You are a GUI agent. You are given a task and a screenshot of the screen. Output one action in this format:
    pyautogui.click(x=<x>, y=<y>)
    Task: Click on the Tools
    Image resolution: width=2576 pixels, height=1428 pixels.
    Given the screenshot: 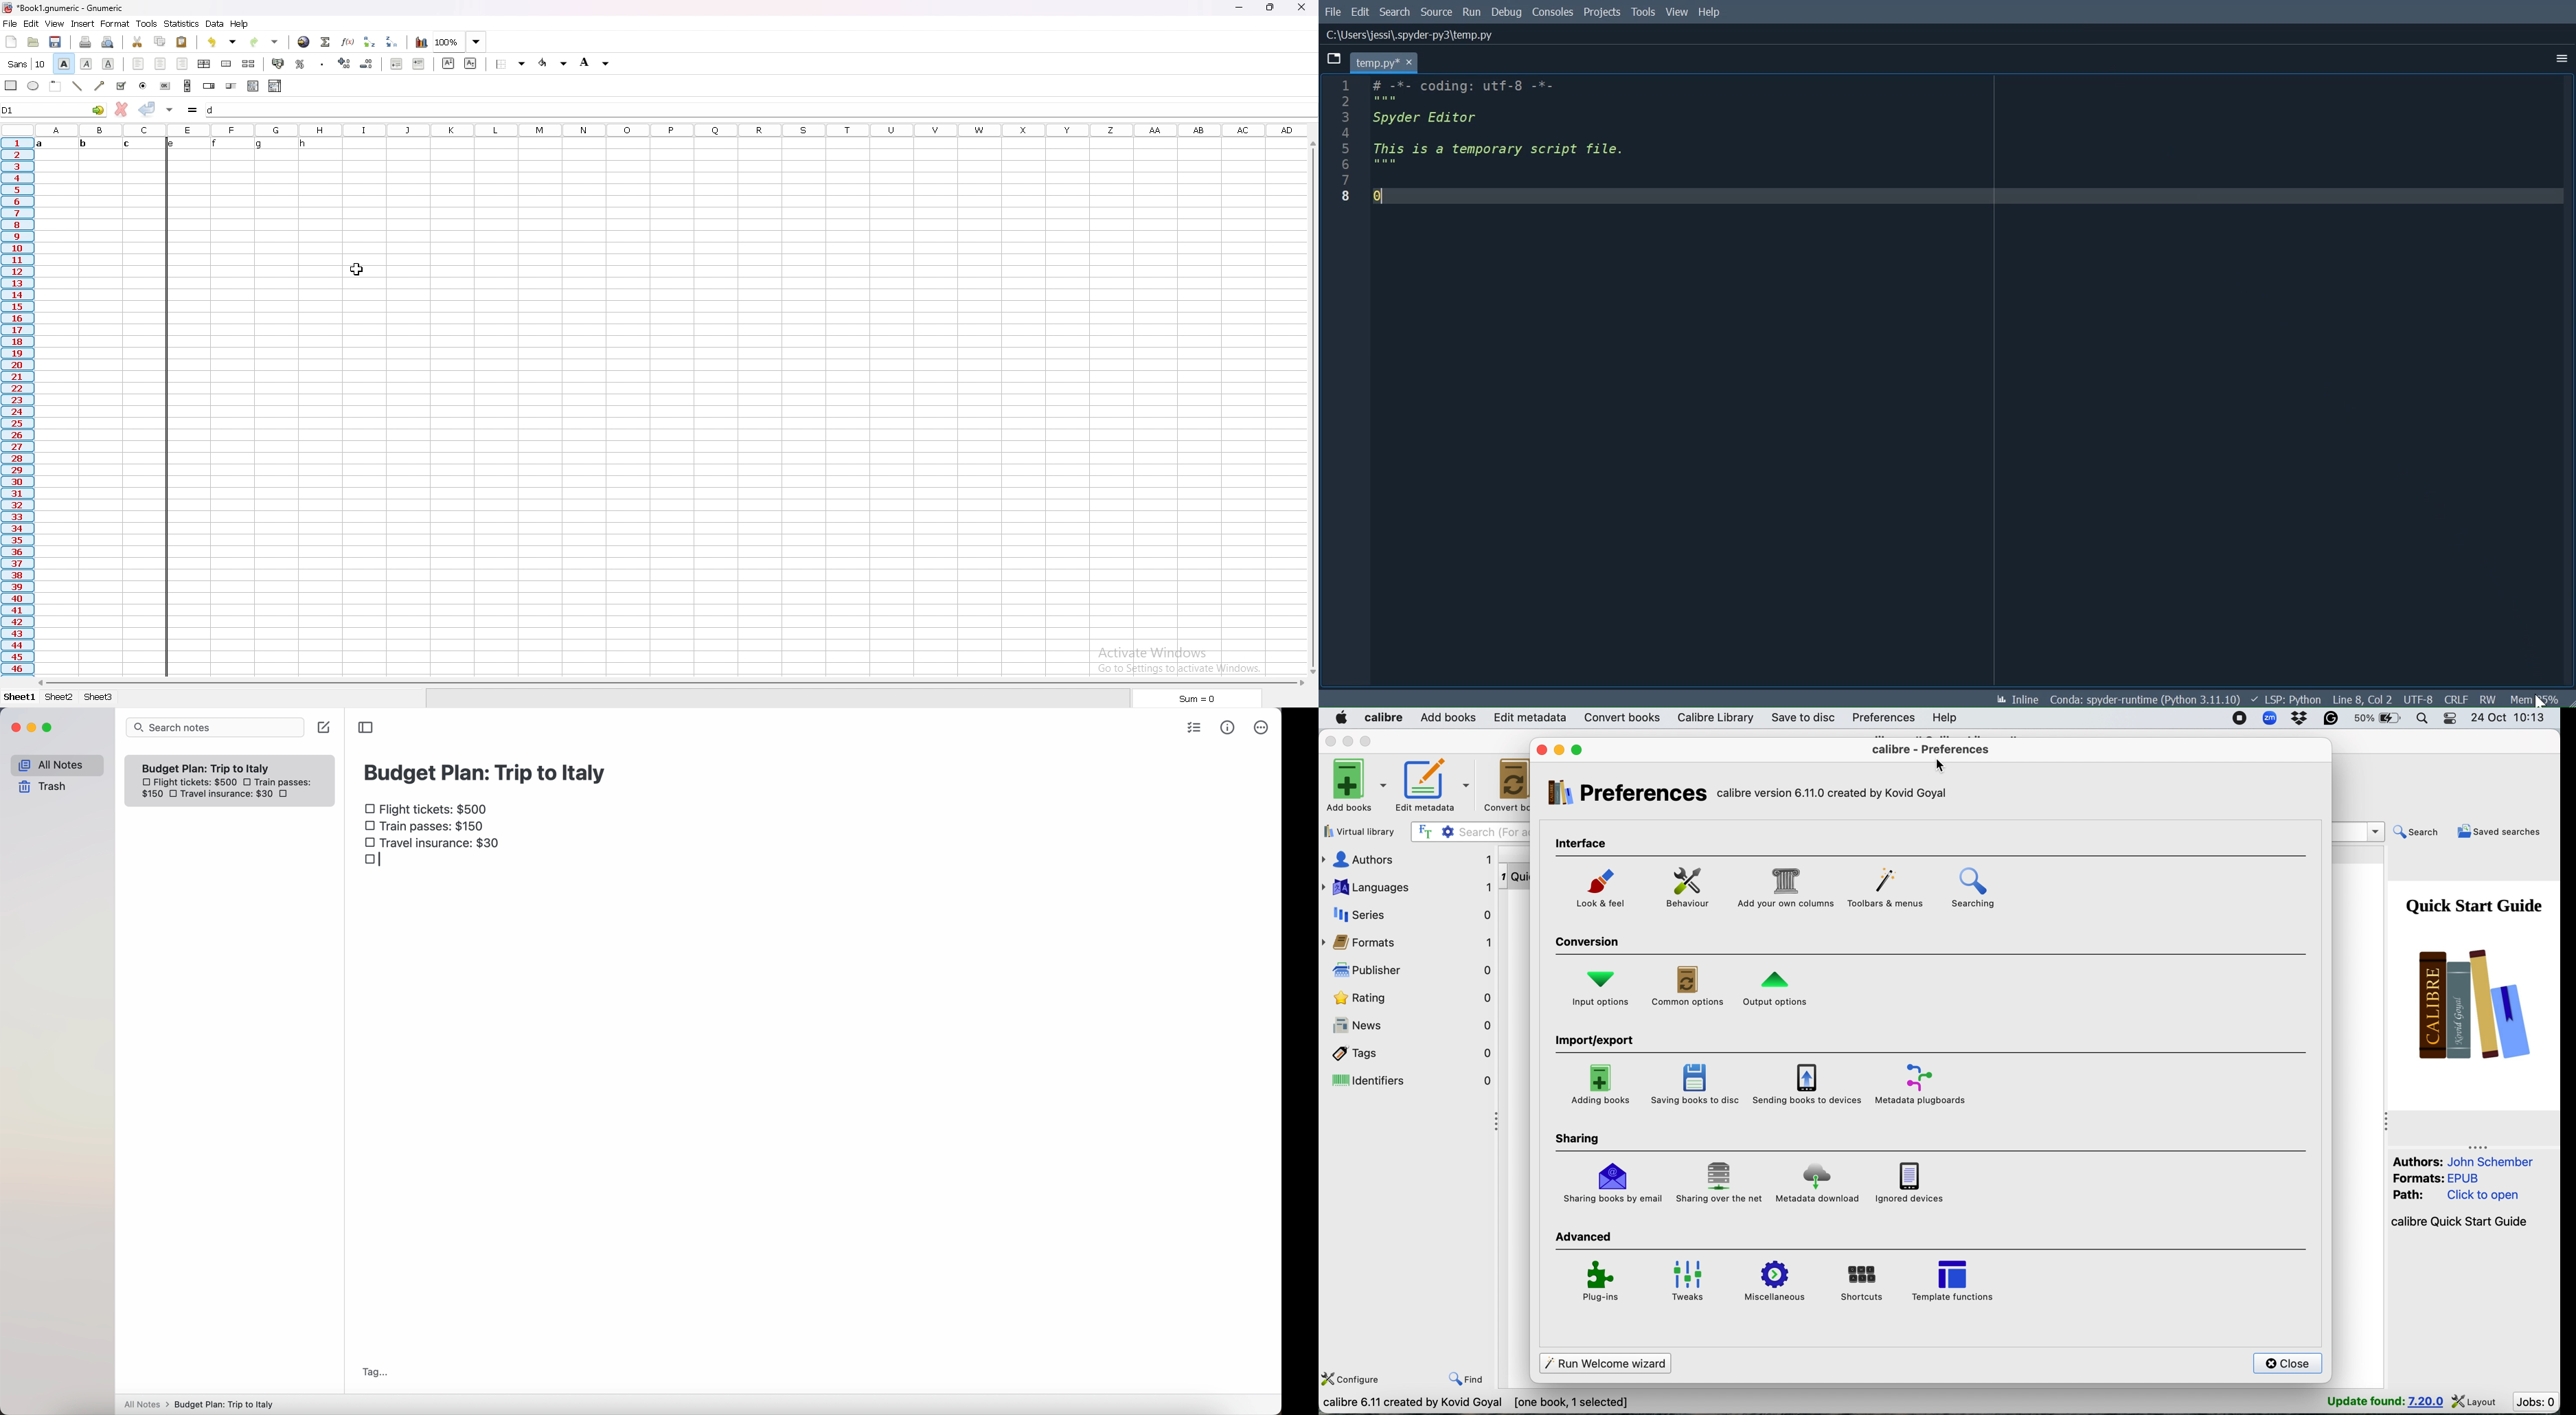 What is the action you would take?
    pyautogui.click(x=1643, y=12)
    